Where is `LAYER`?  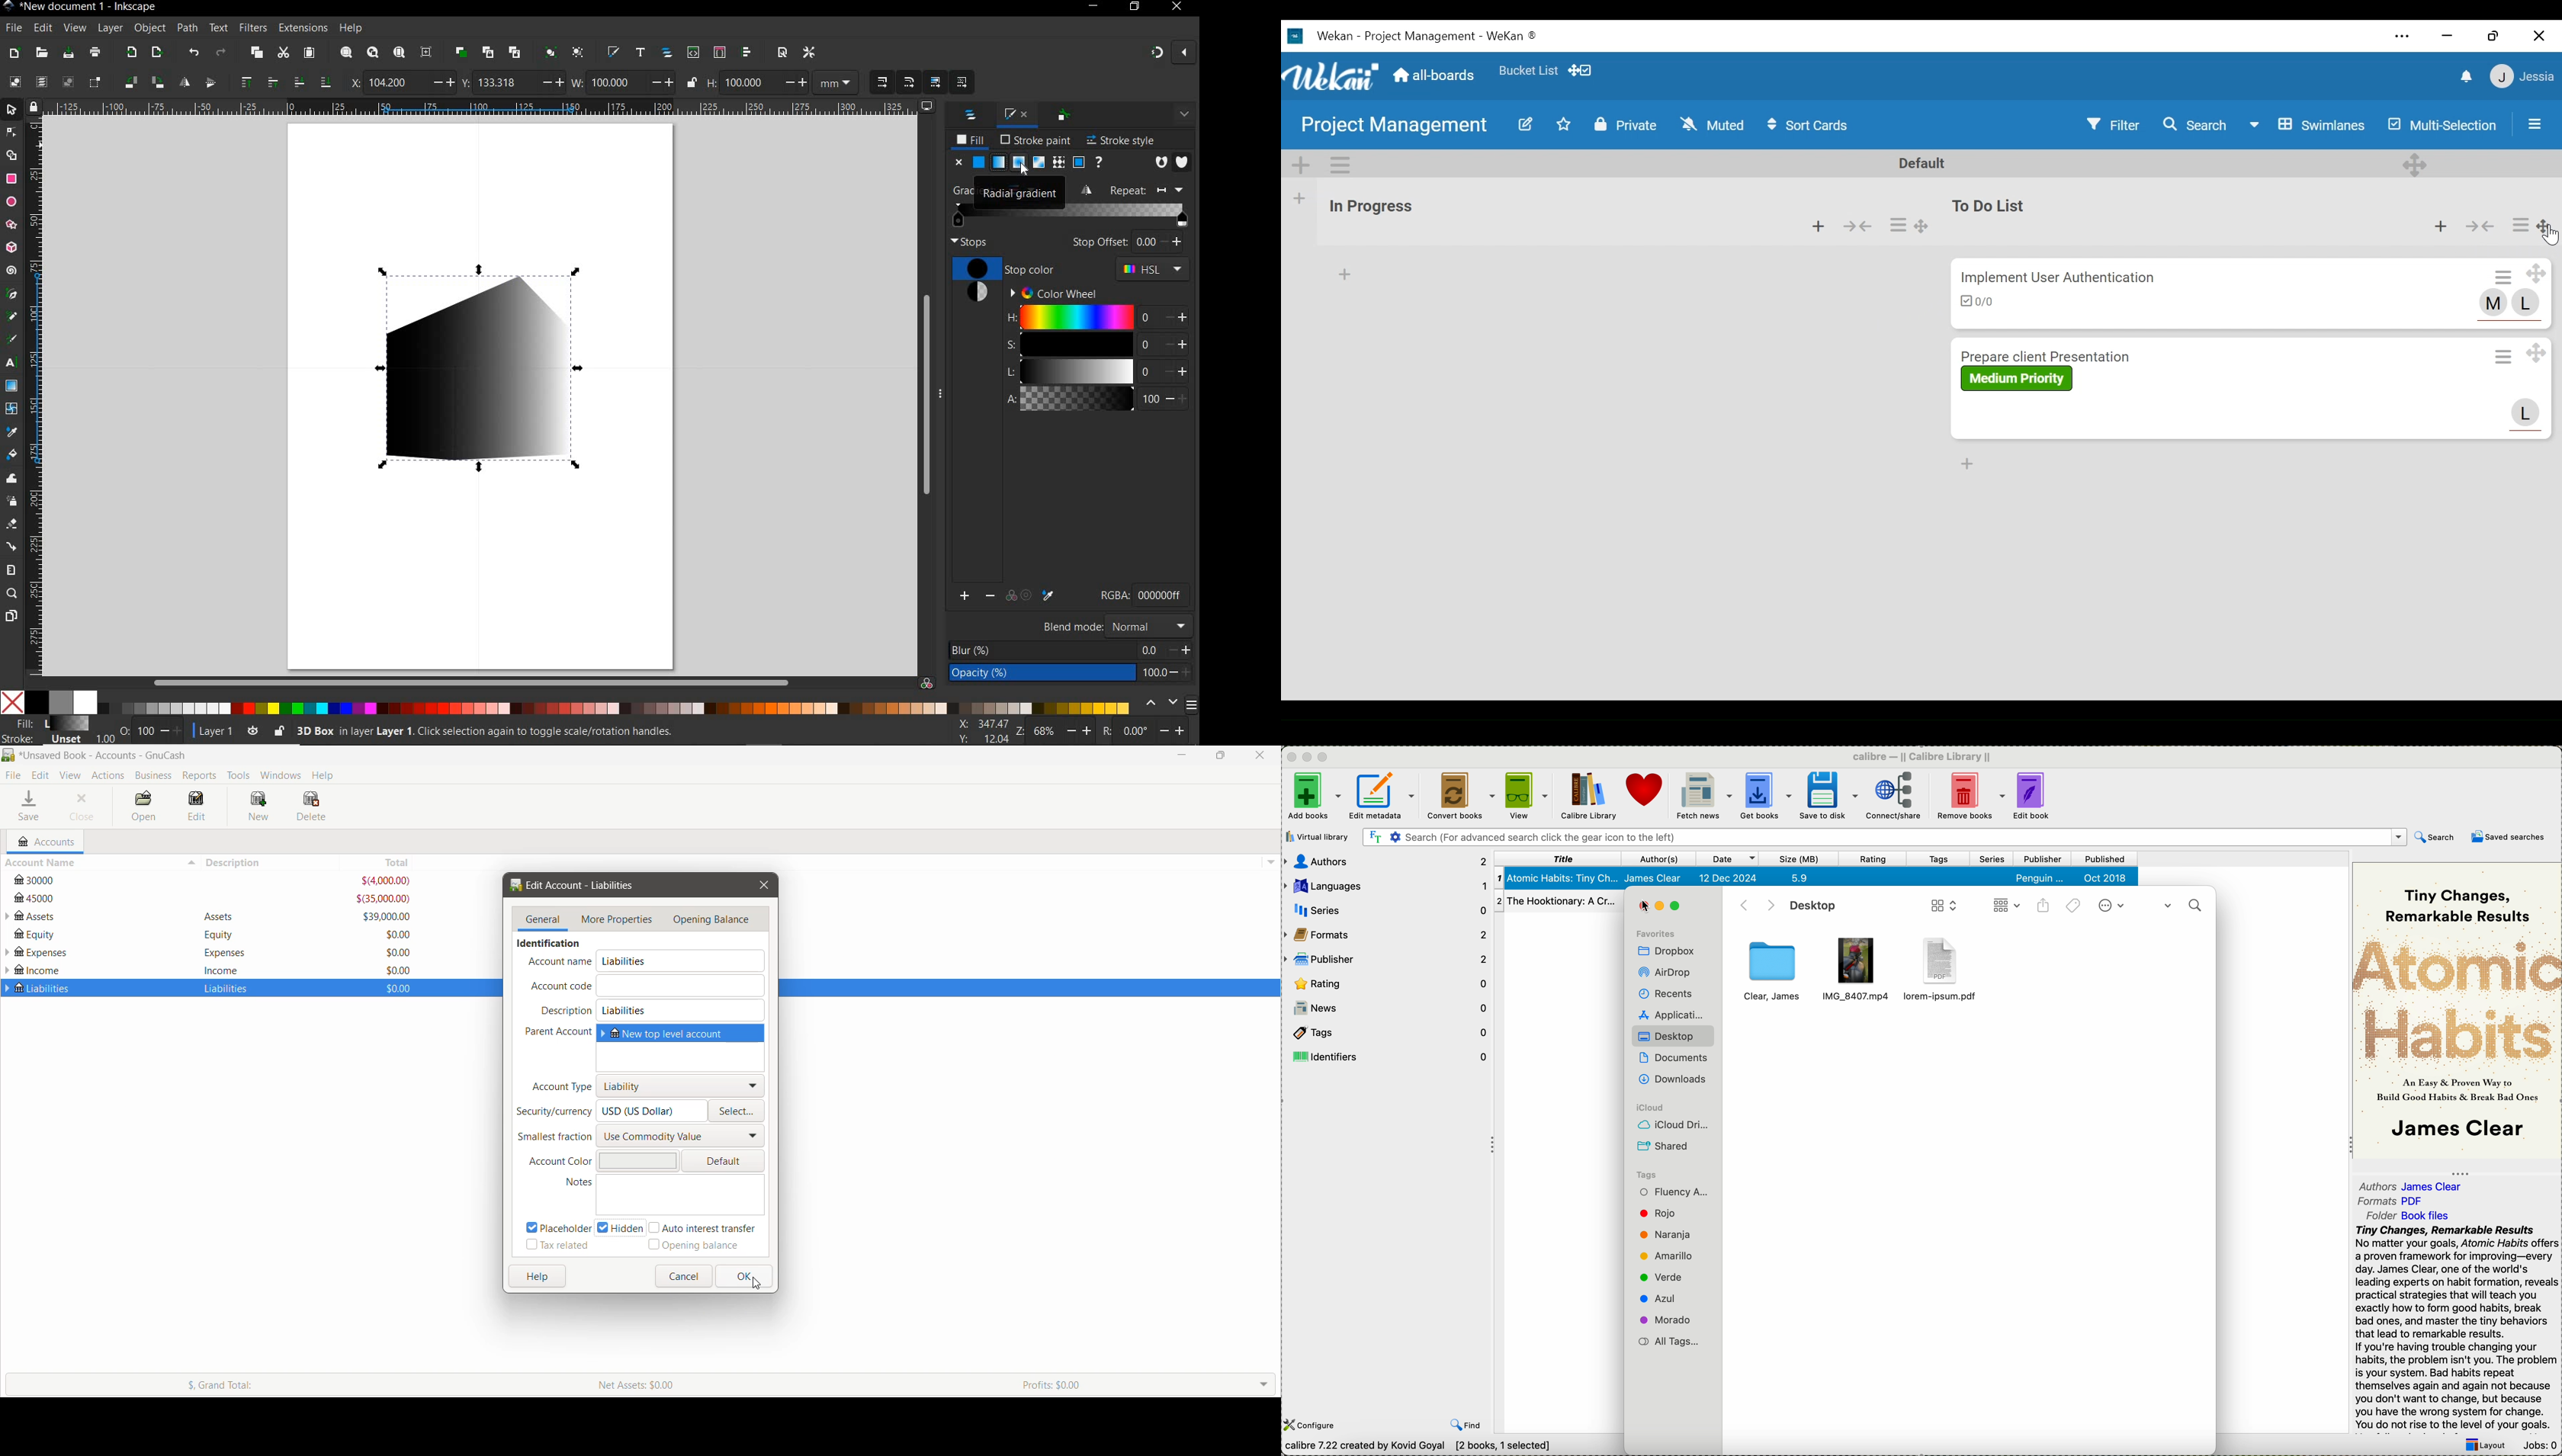
LAYER is located at coordinates (111, 27).